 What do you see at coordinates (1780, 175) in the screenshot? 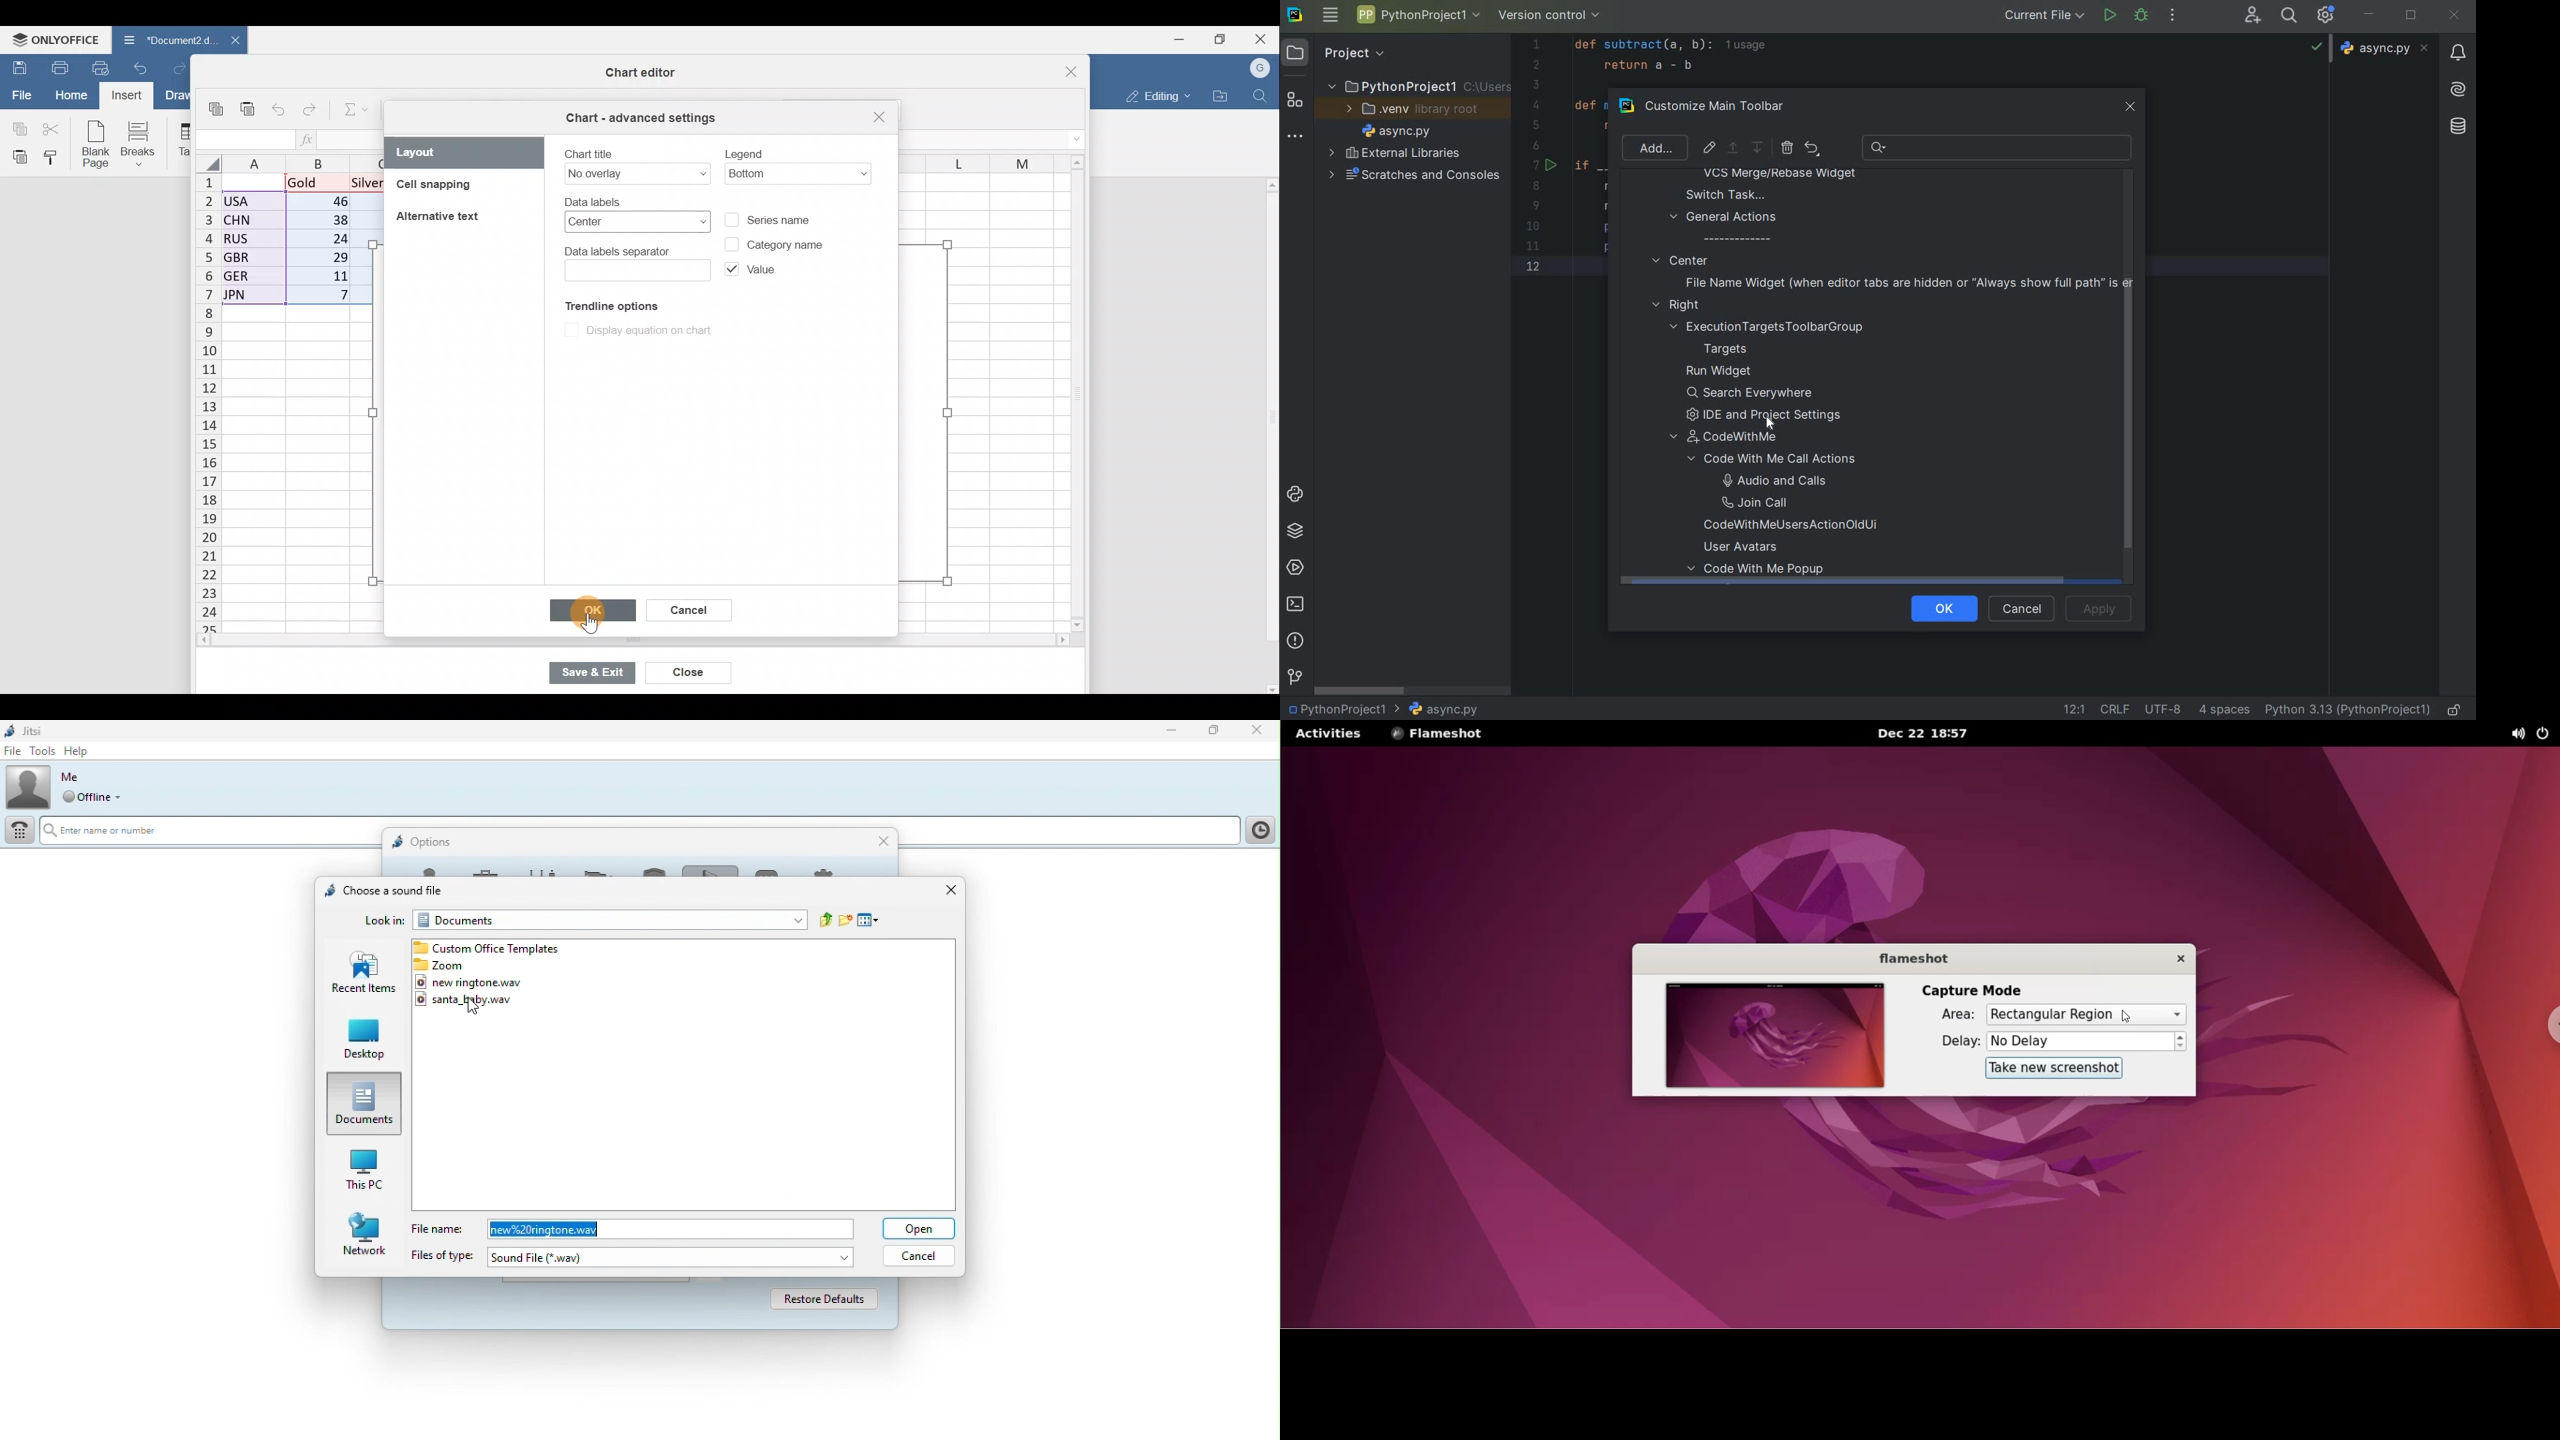
I see `VCS Merge/rebase widget` at bounding box center [1780, 175].